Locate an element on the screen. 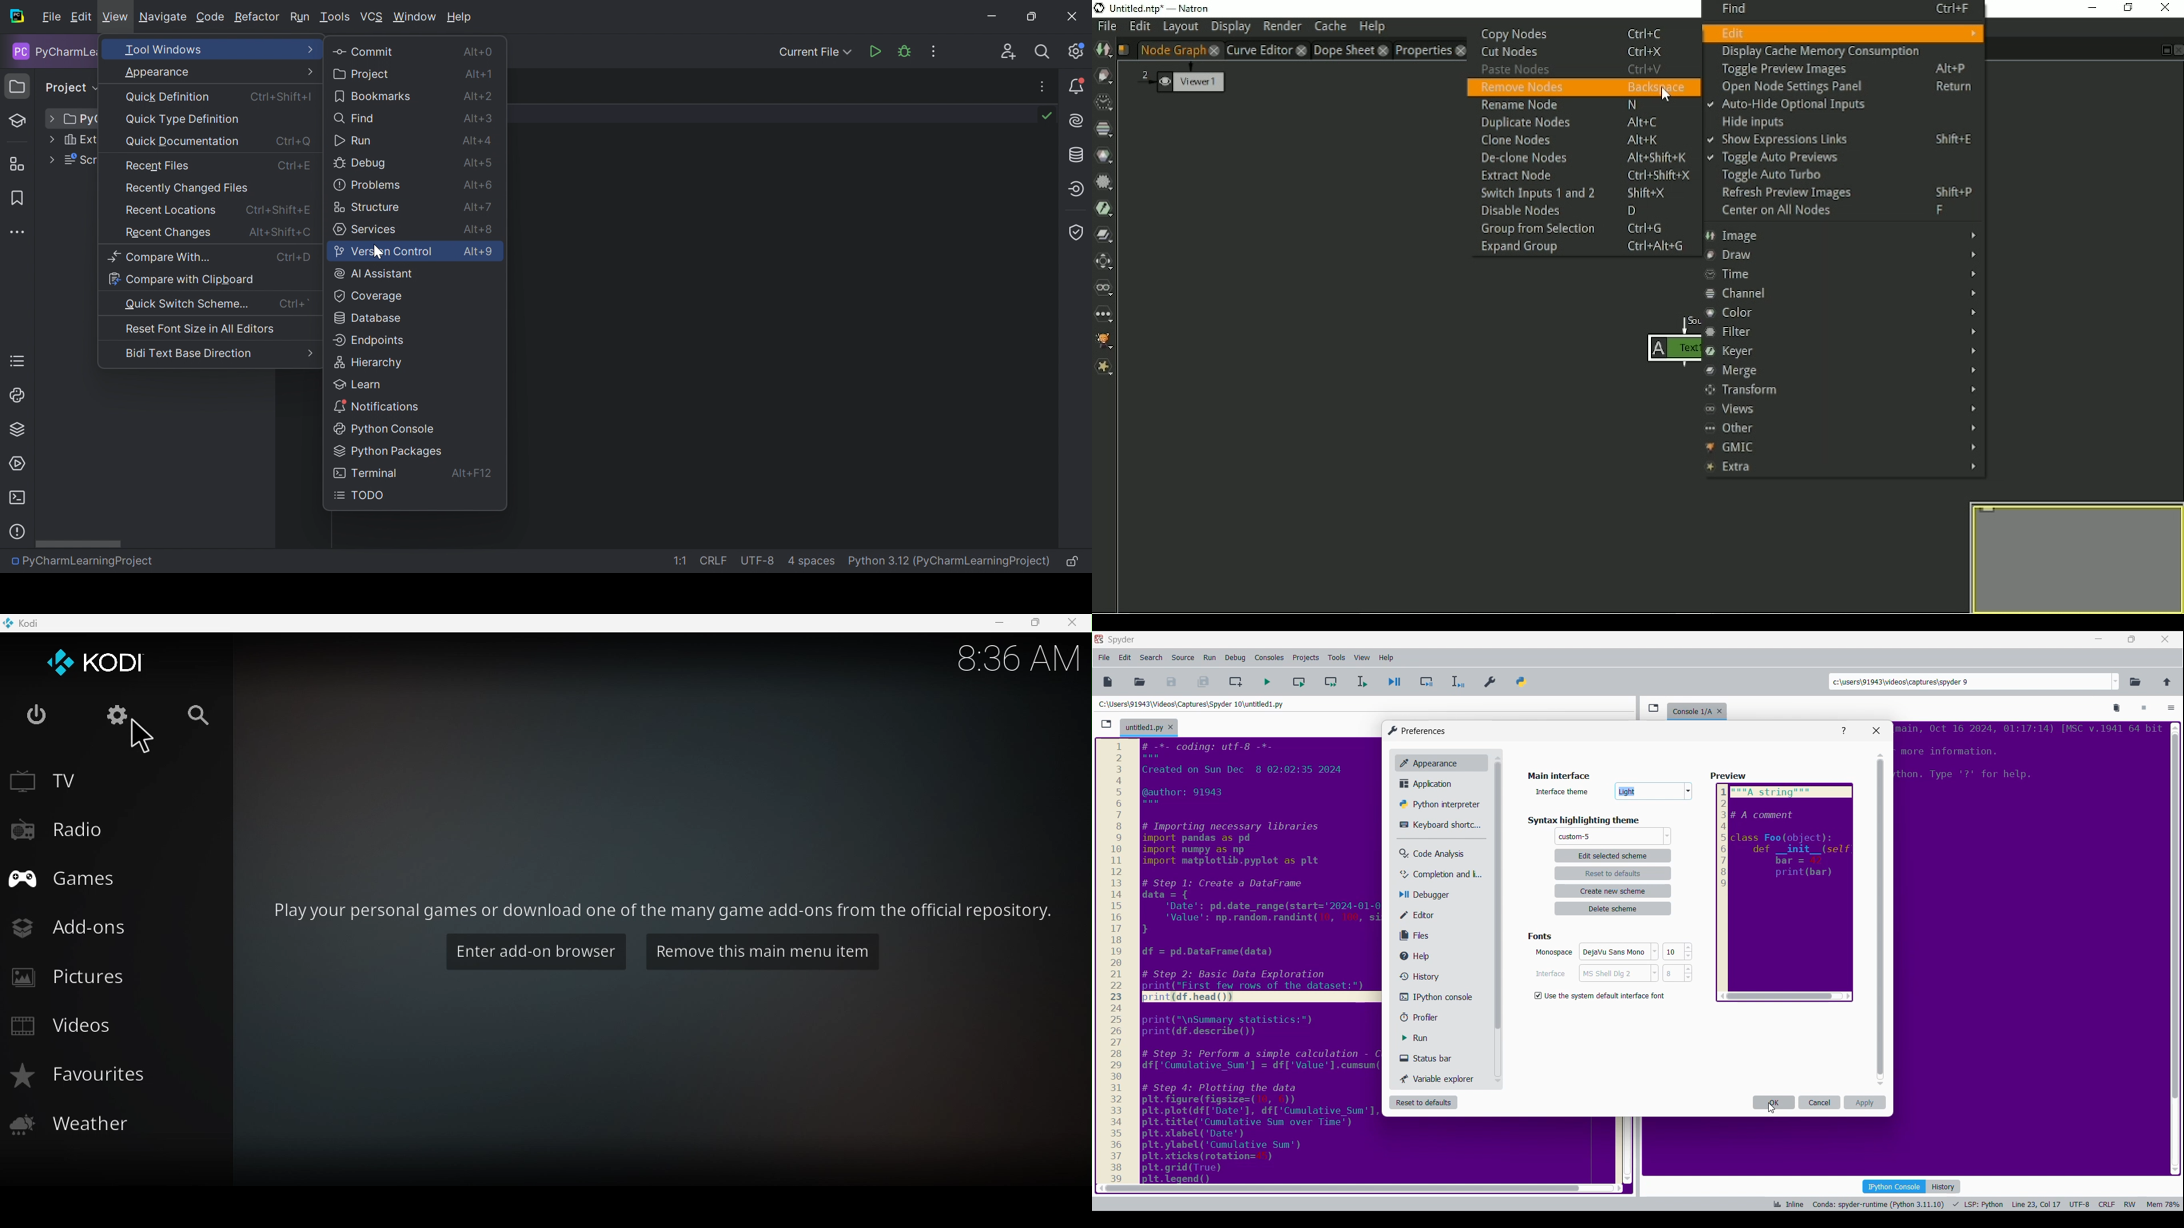 The image size is (2184, 1232). Search is located at coordinates (201, 716).